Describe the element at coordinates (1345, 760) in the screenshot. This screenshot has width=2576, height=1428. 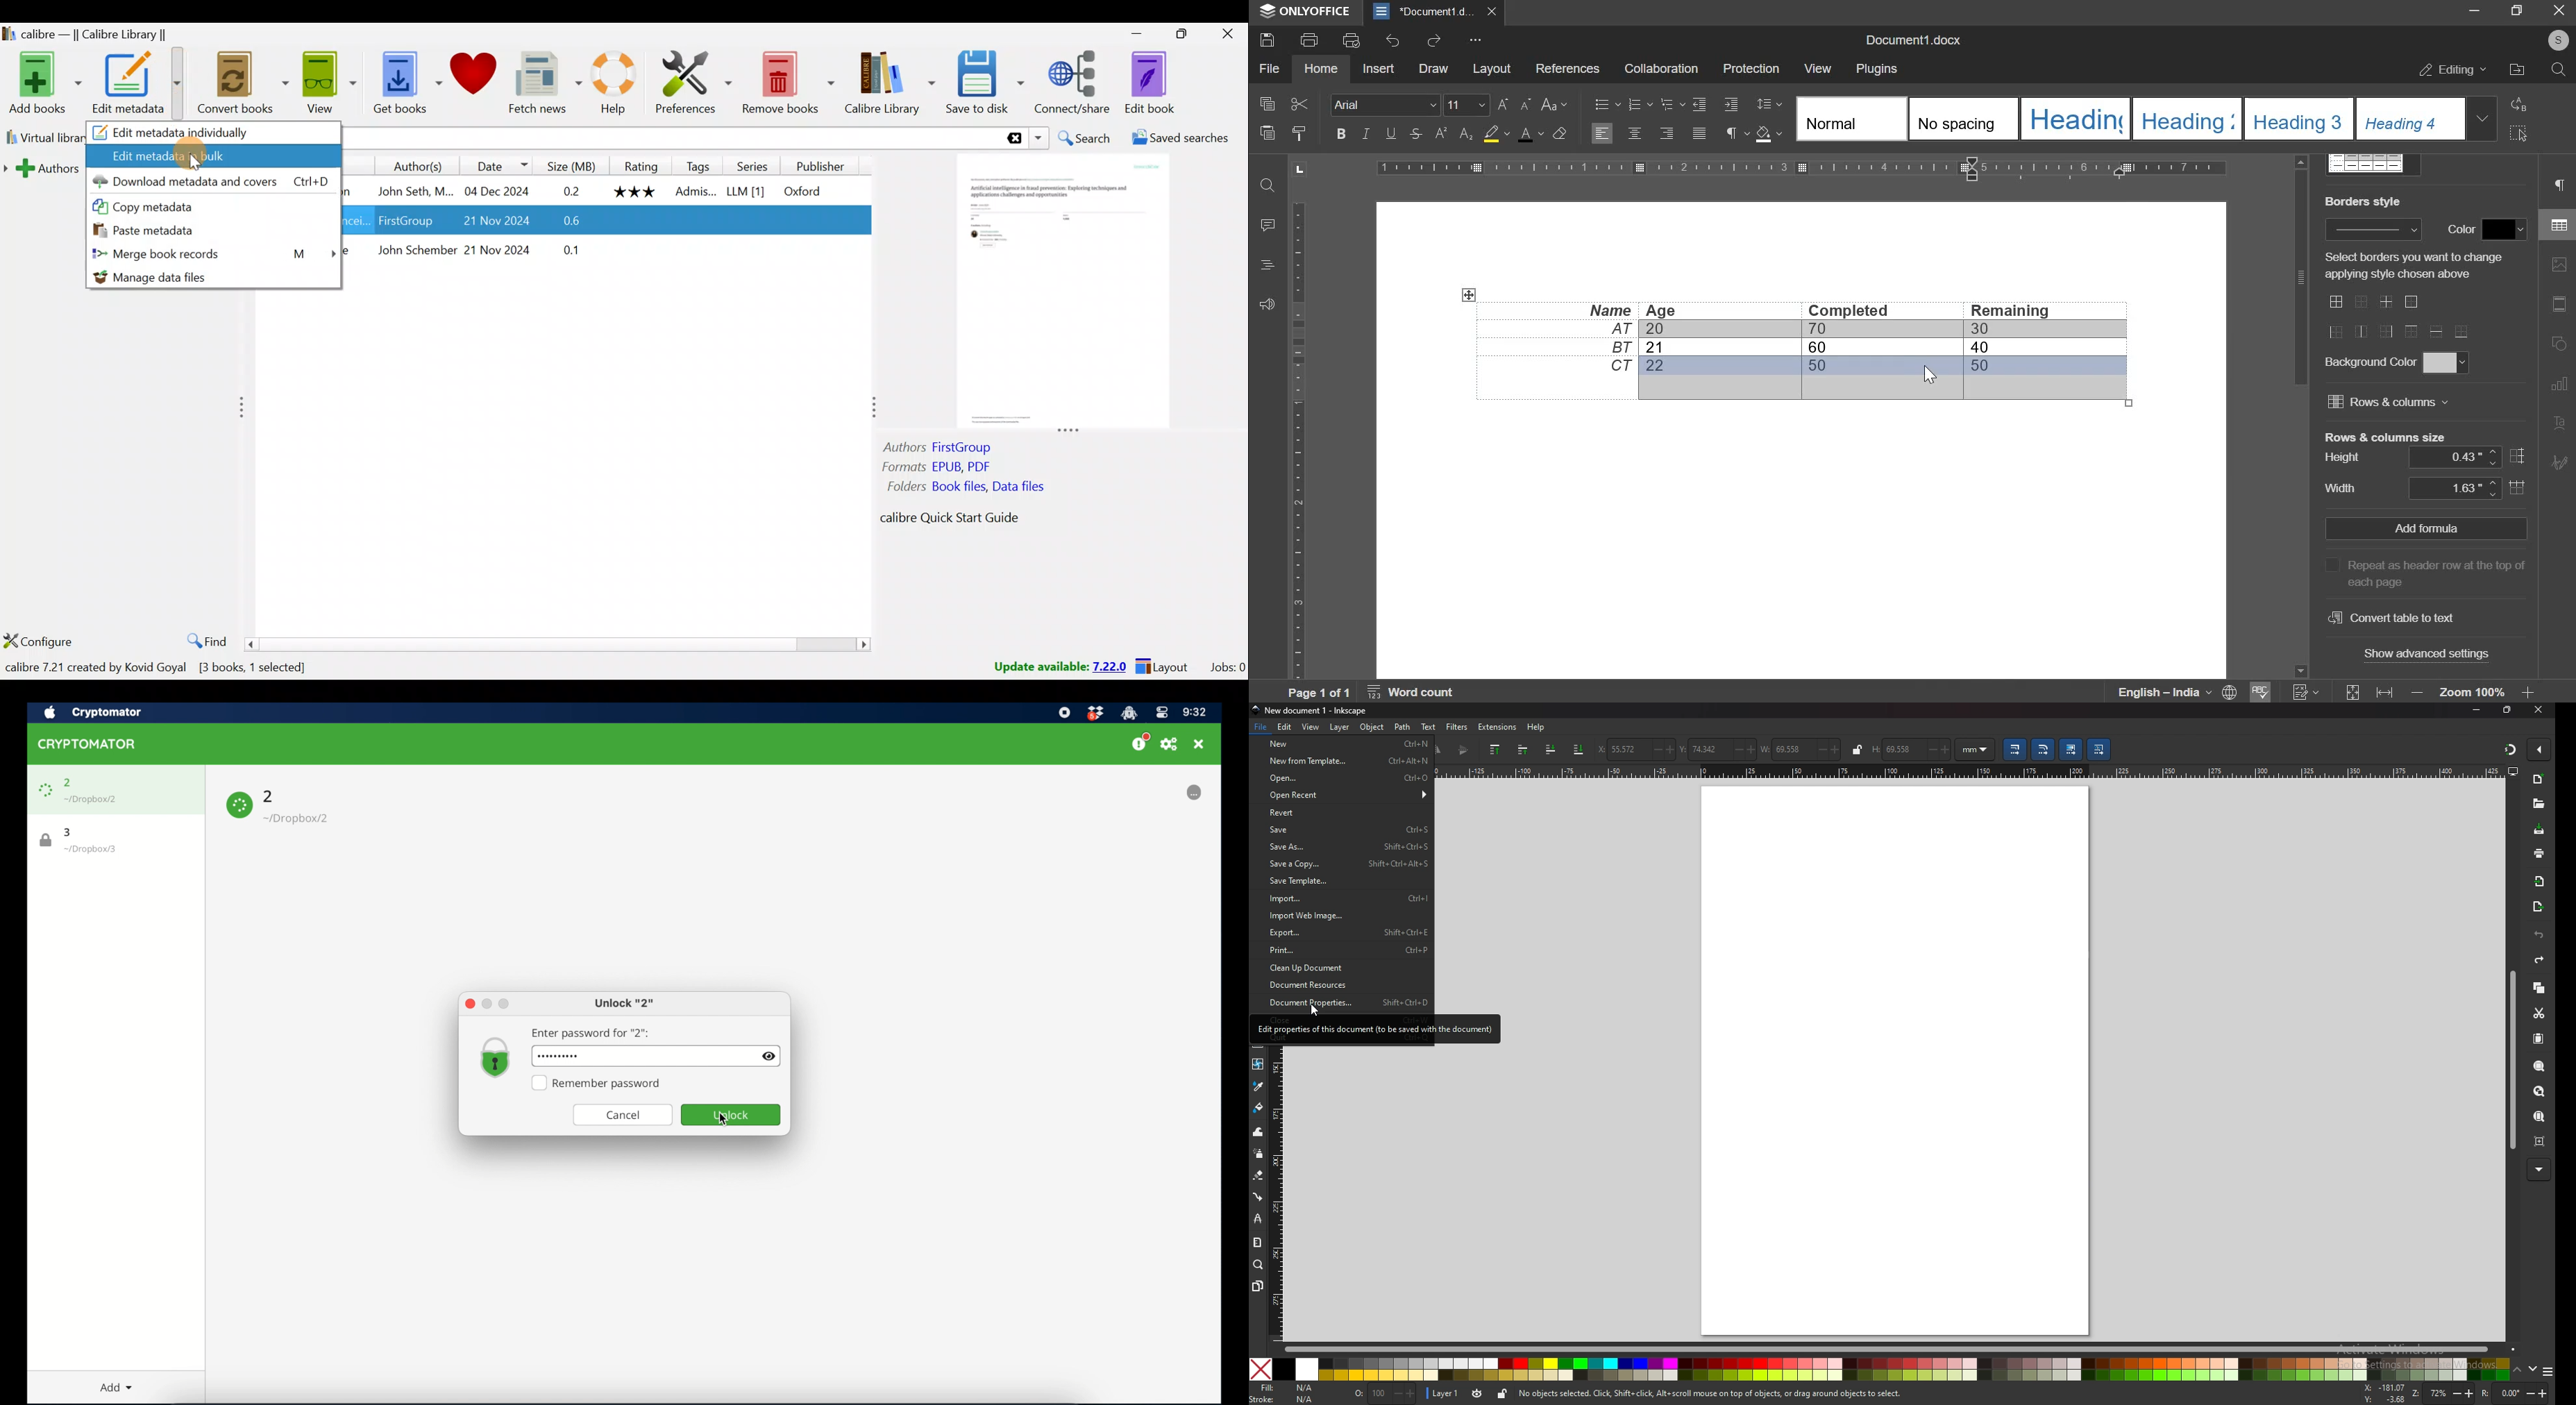
I see `new from template` at that location.